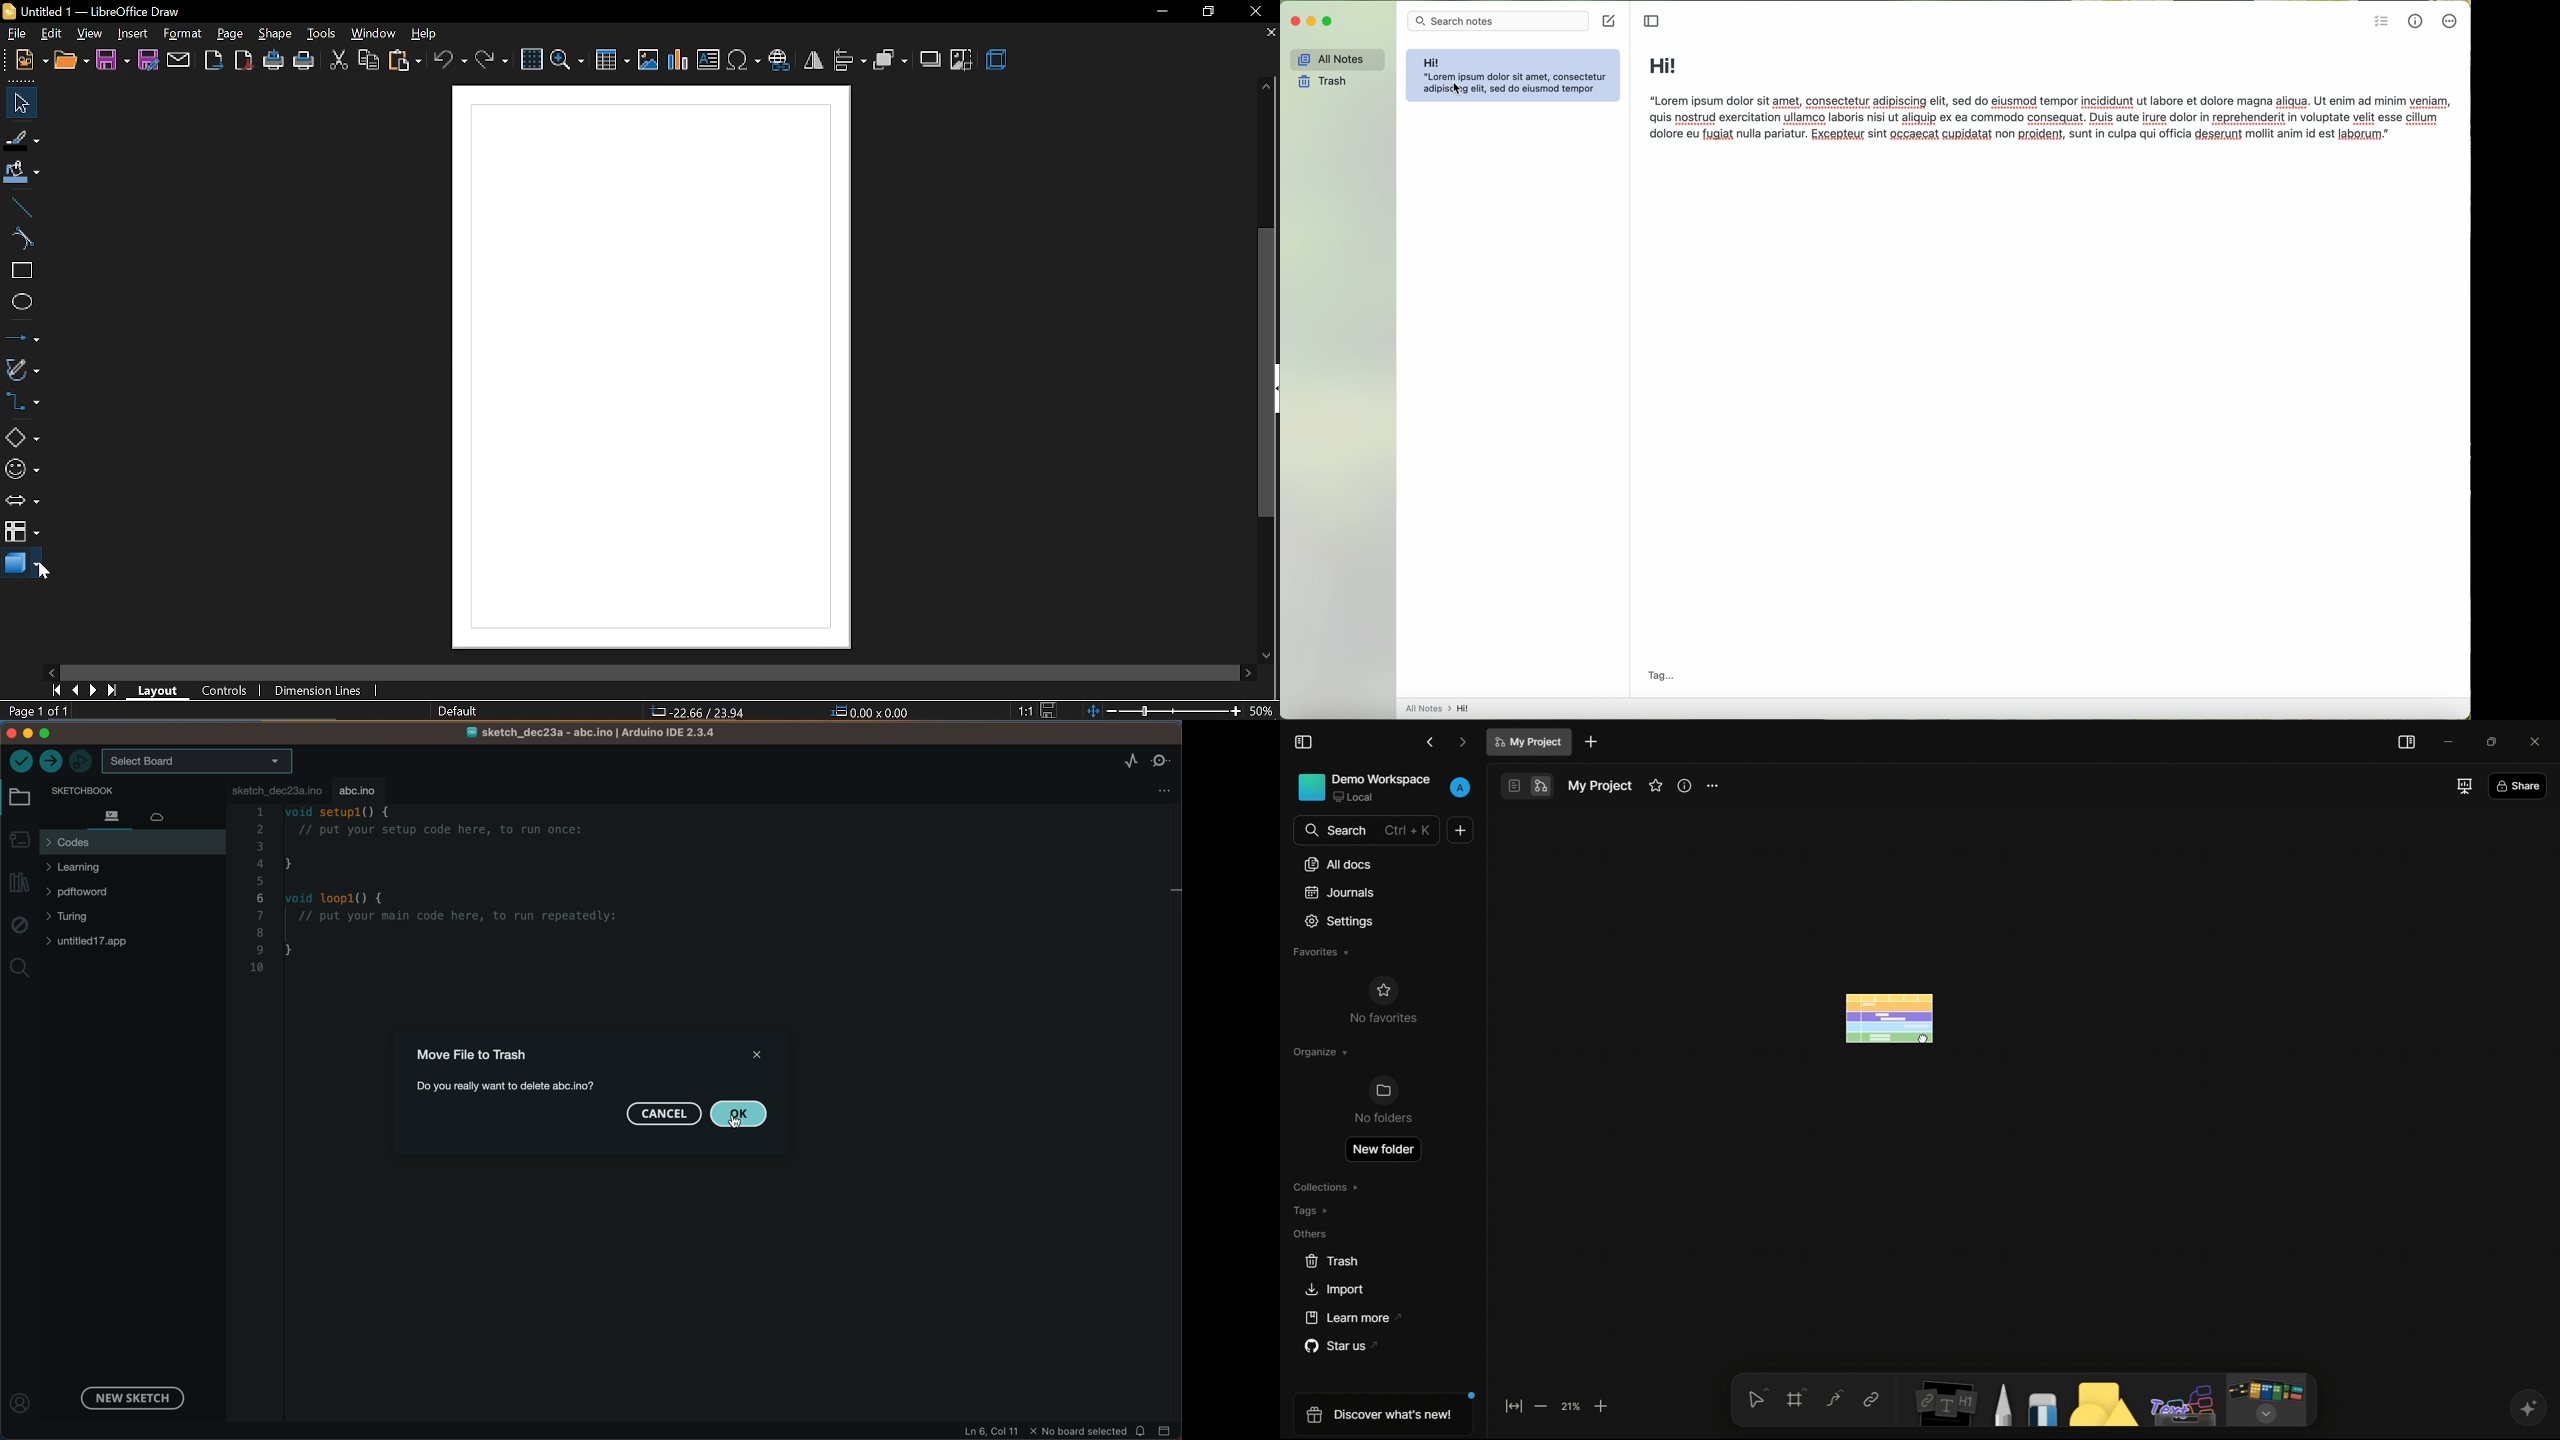 This screenshot has height=1456, width=2576. Describe the element at coordinates (1313, 1210) in the screenshot. I see `tags` at that location.